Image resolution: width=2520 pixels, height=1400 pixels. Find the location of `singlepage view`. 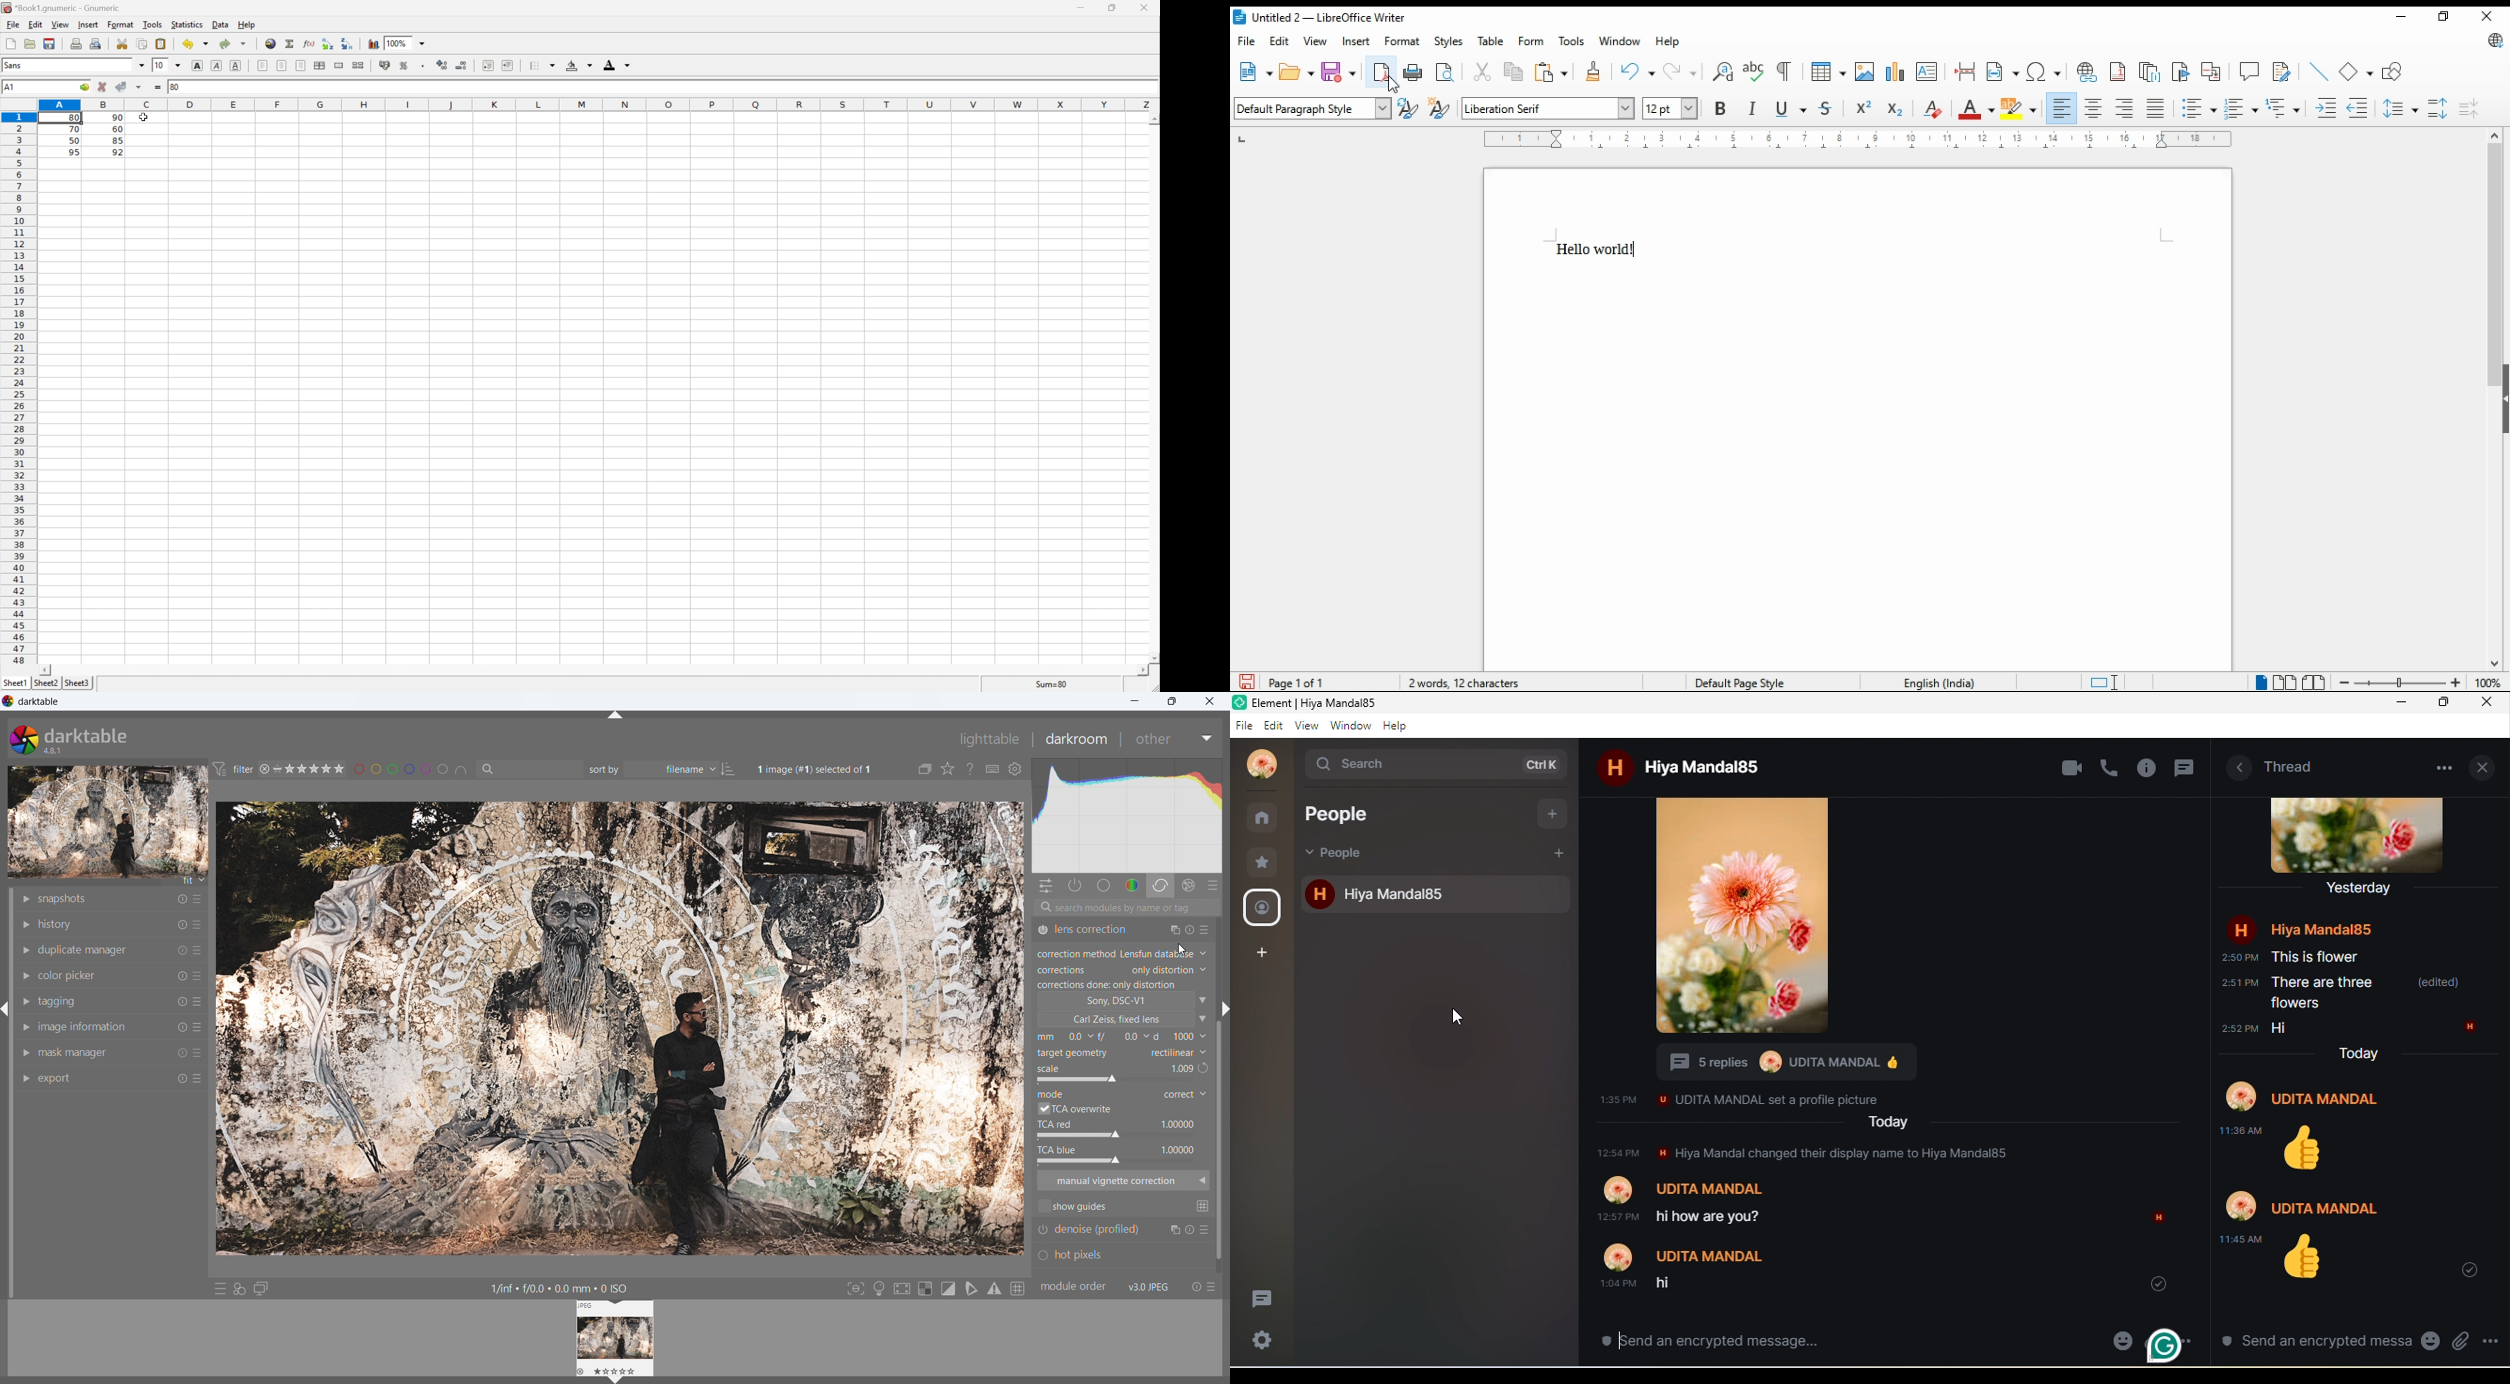

singlepage view is located at coordinates (2259, 682).